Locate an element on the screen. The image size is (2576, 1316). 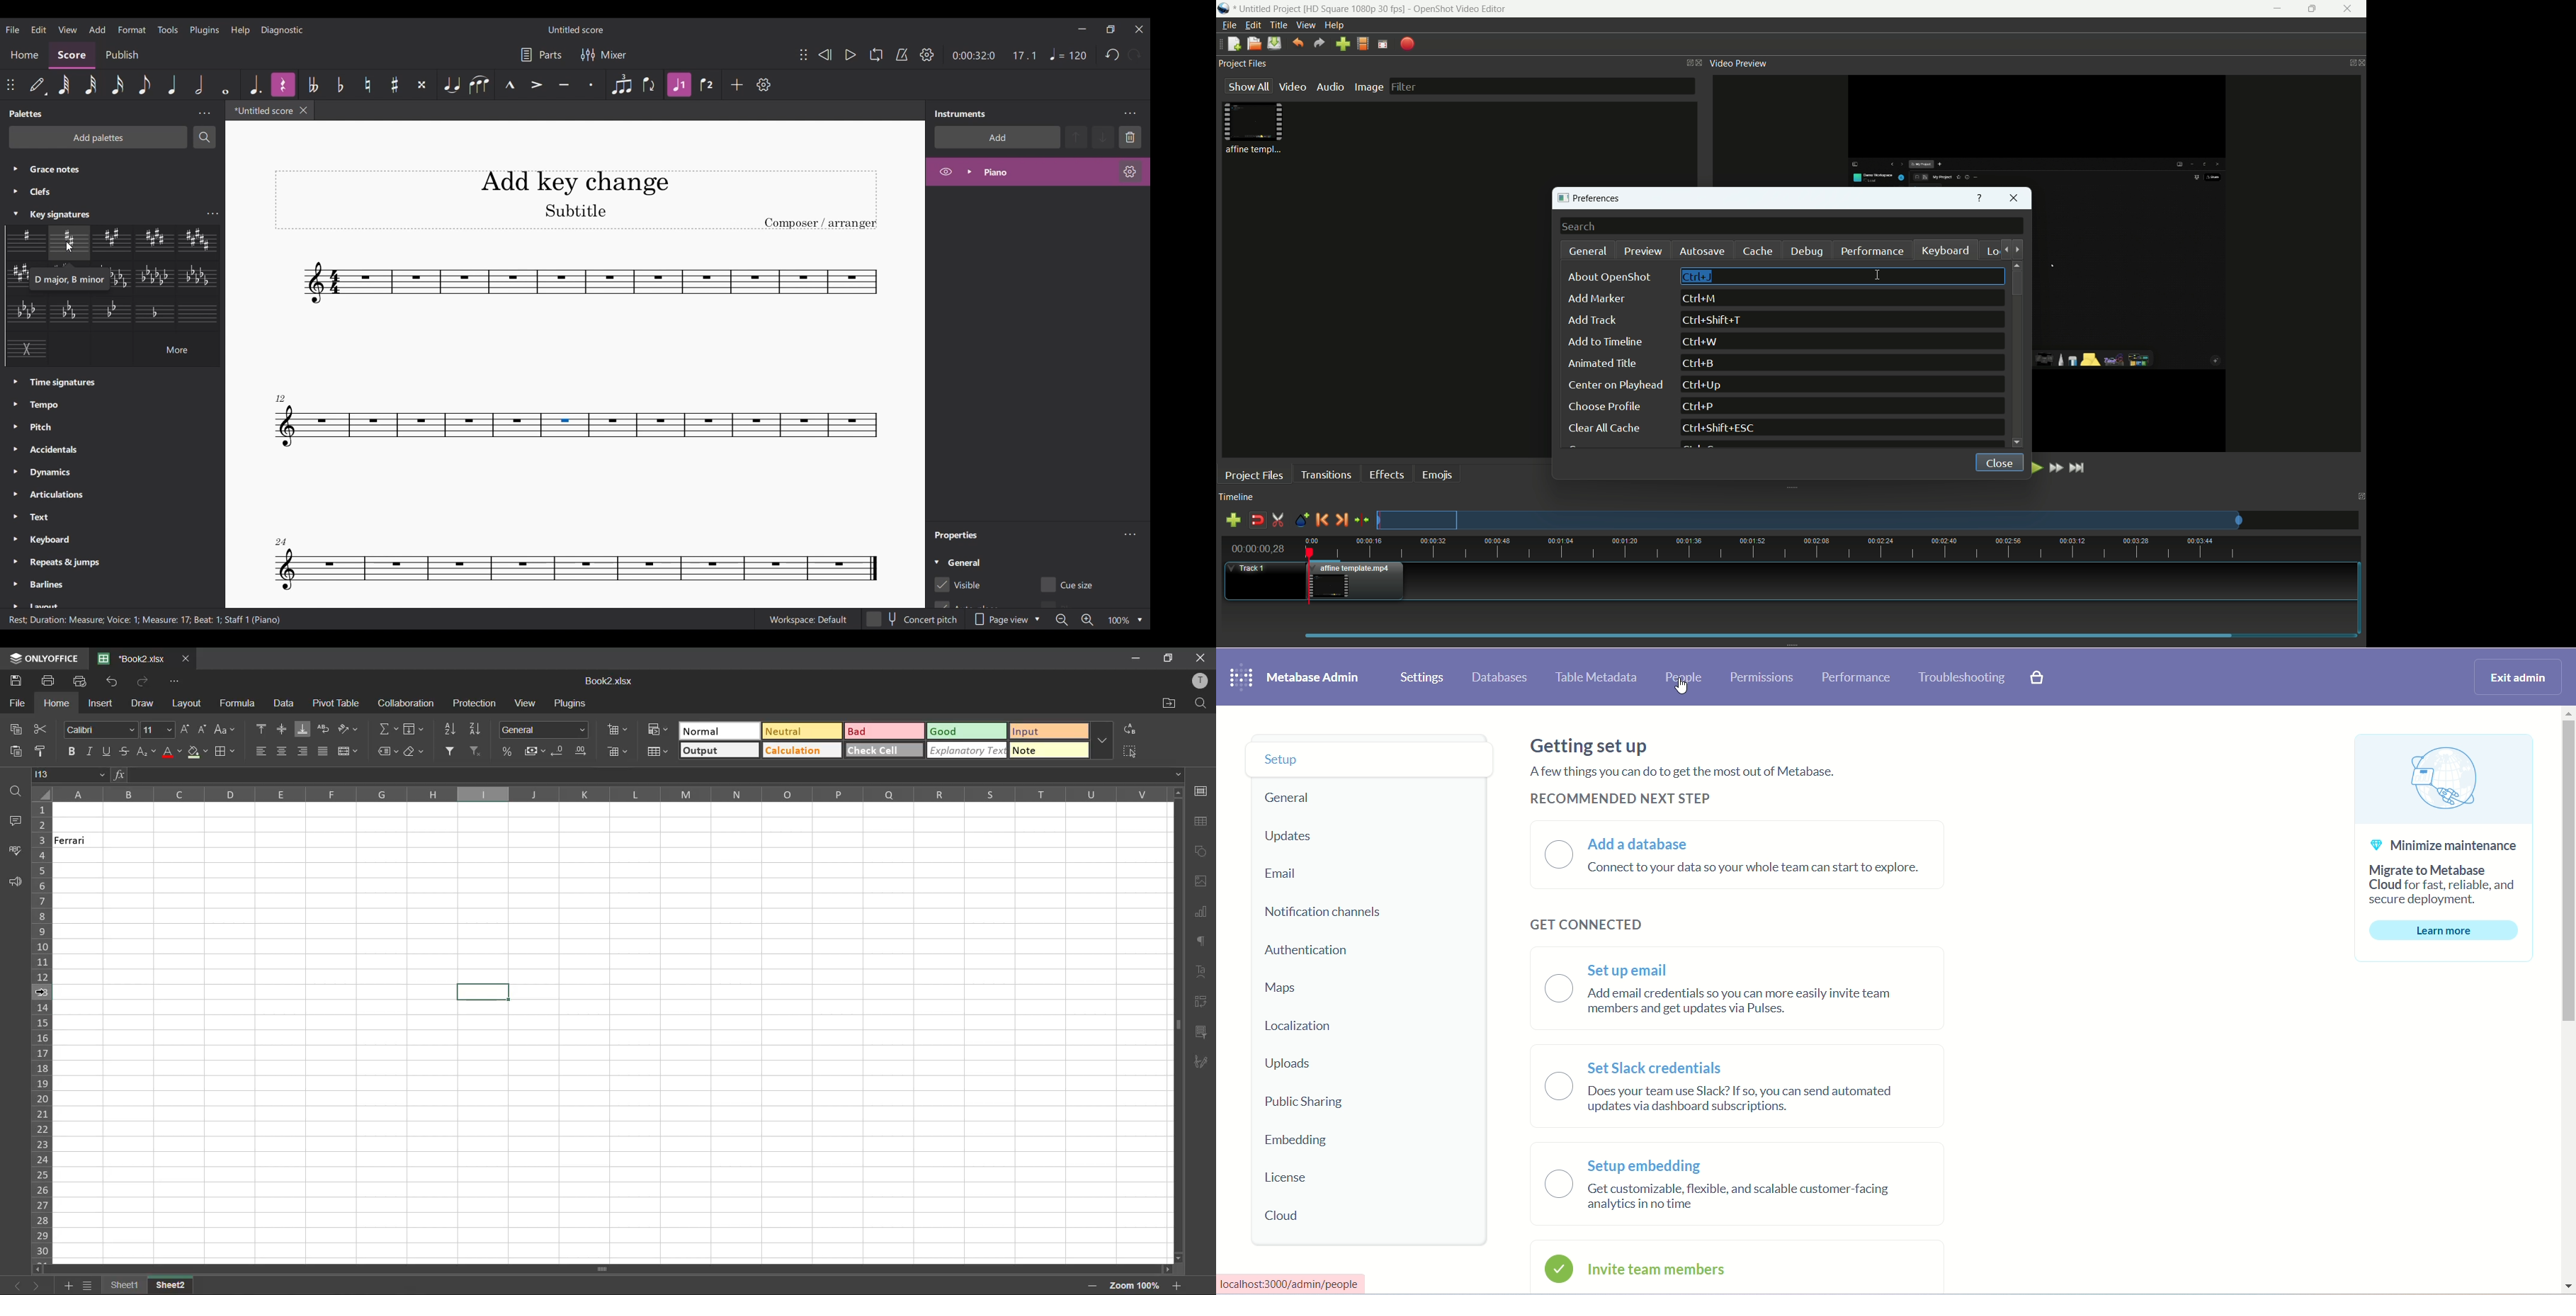
preview is located at coordinates (1643, 251).